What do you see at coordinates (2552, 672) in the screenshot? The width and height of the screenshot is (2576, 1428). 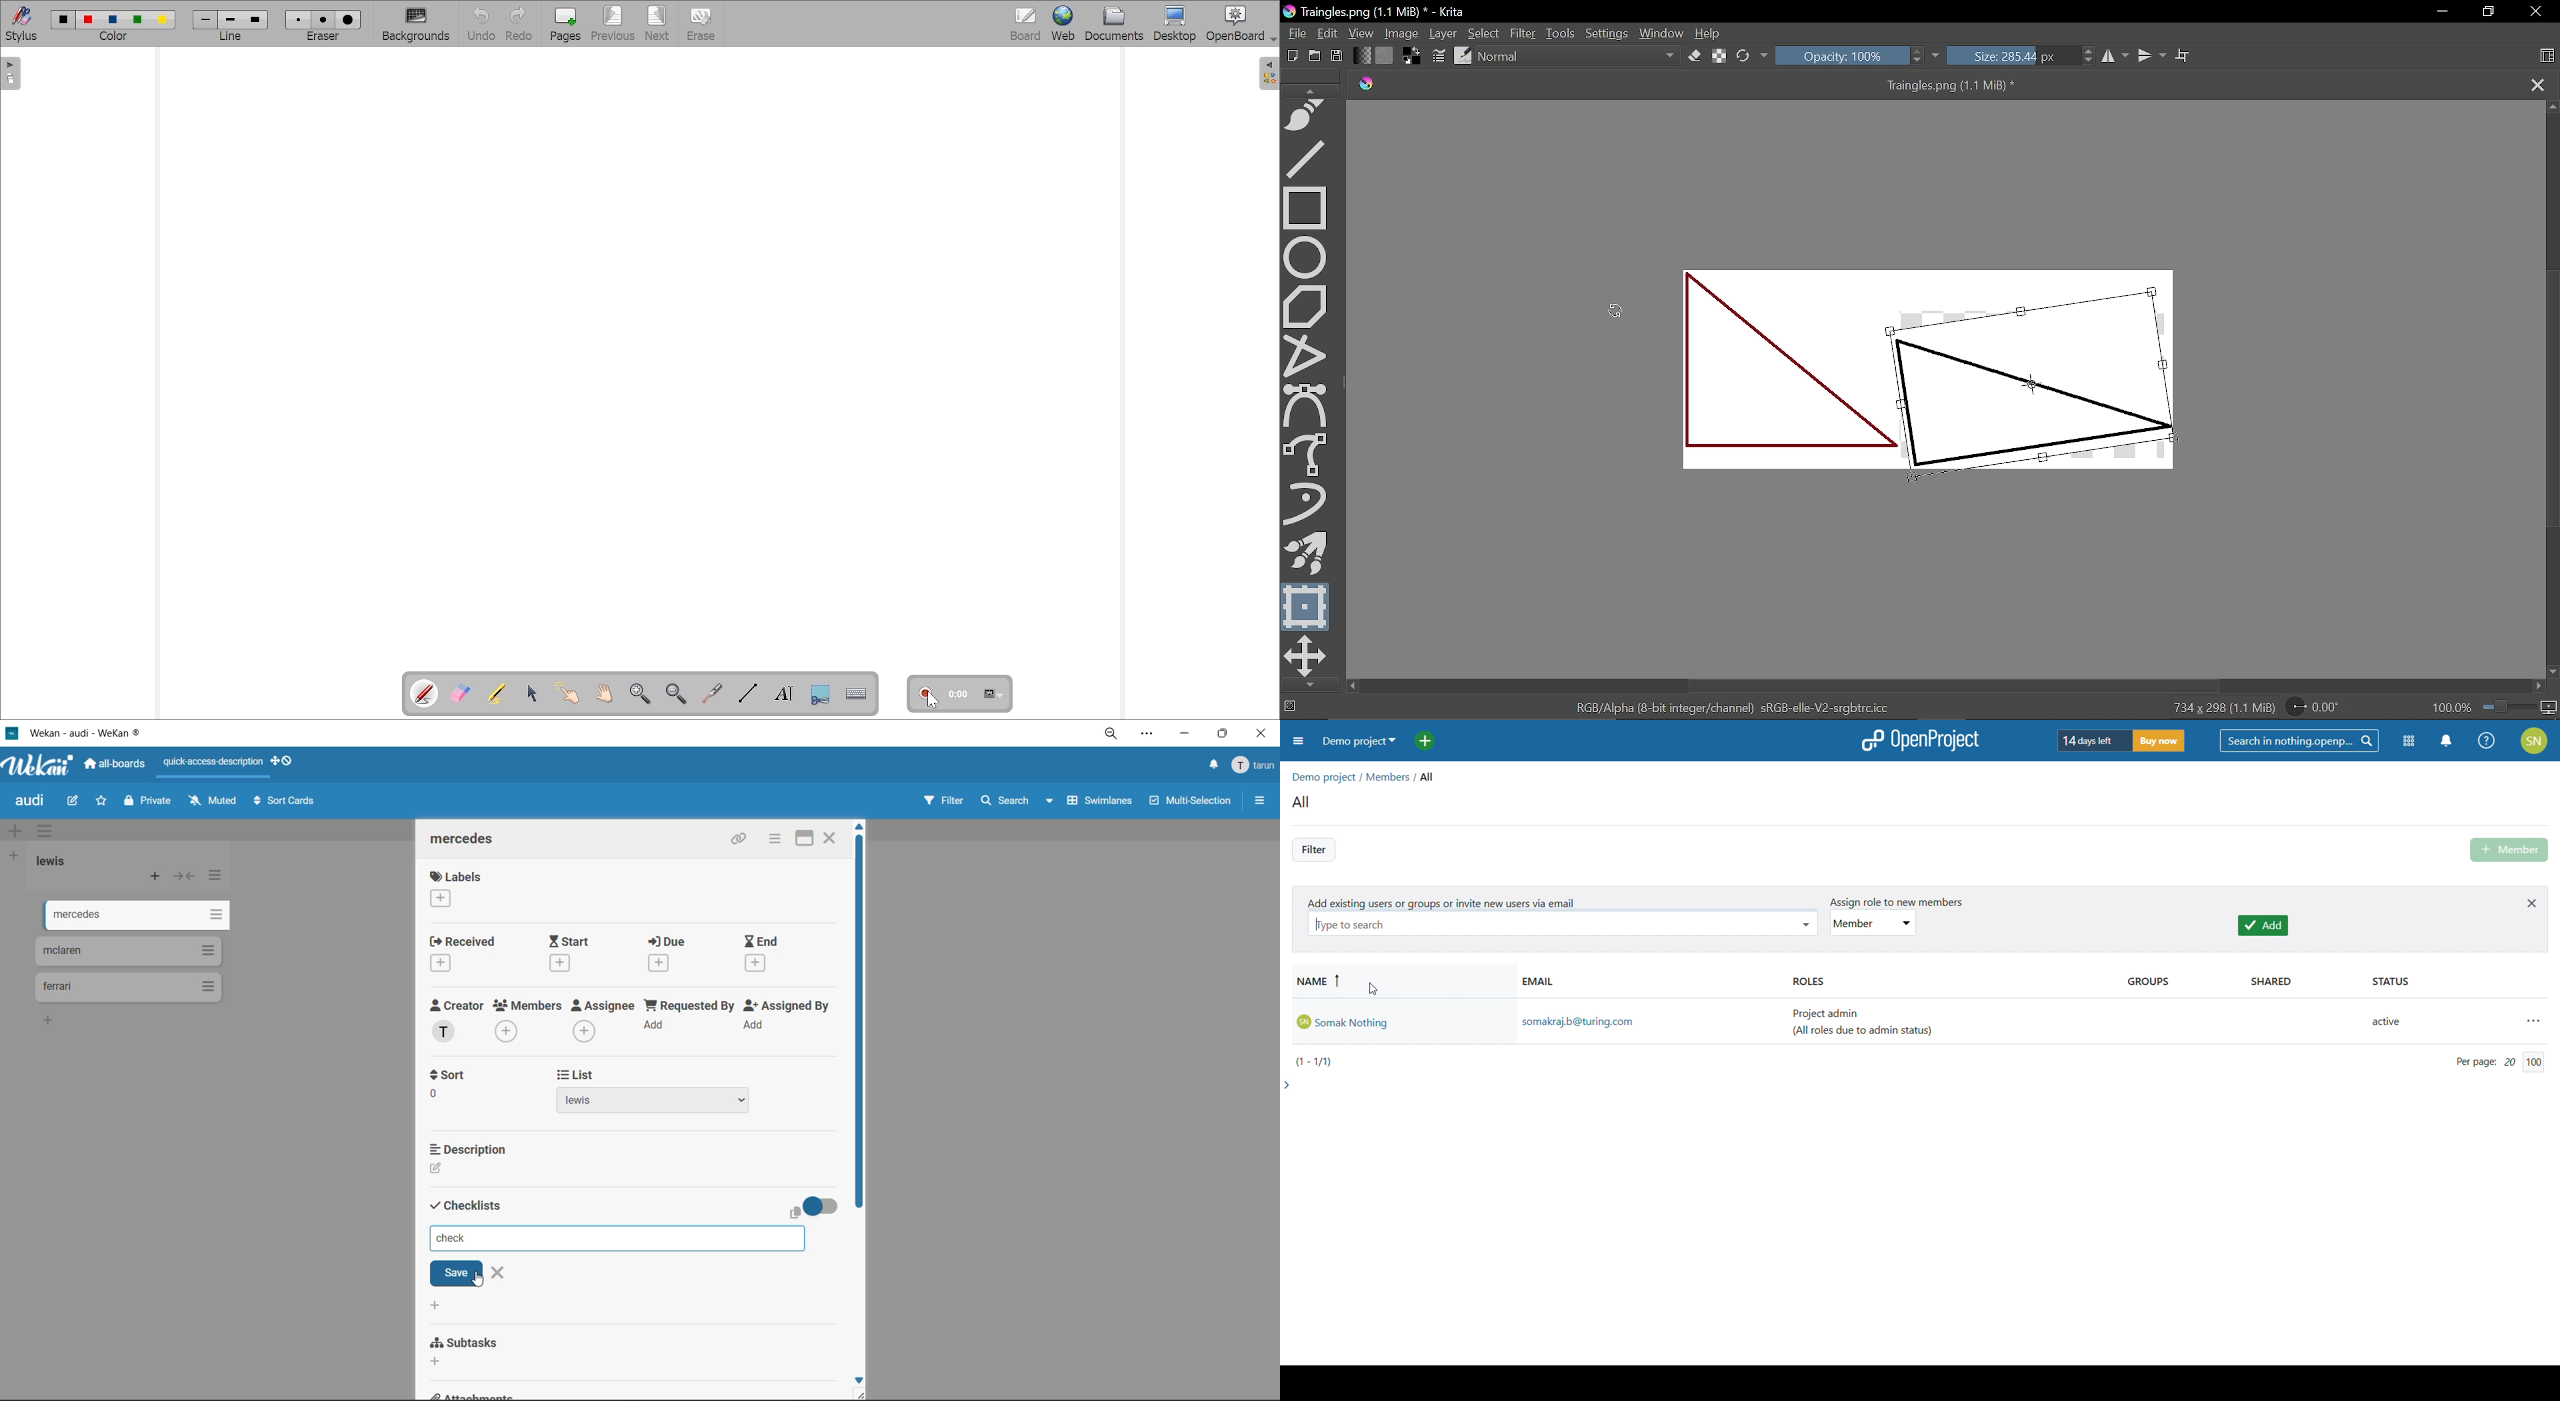 I see `Move down` at bounding box center [2552, 672].